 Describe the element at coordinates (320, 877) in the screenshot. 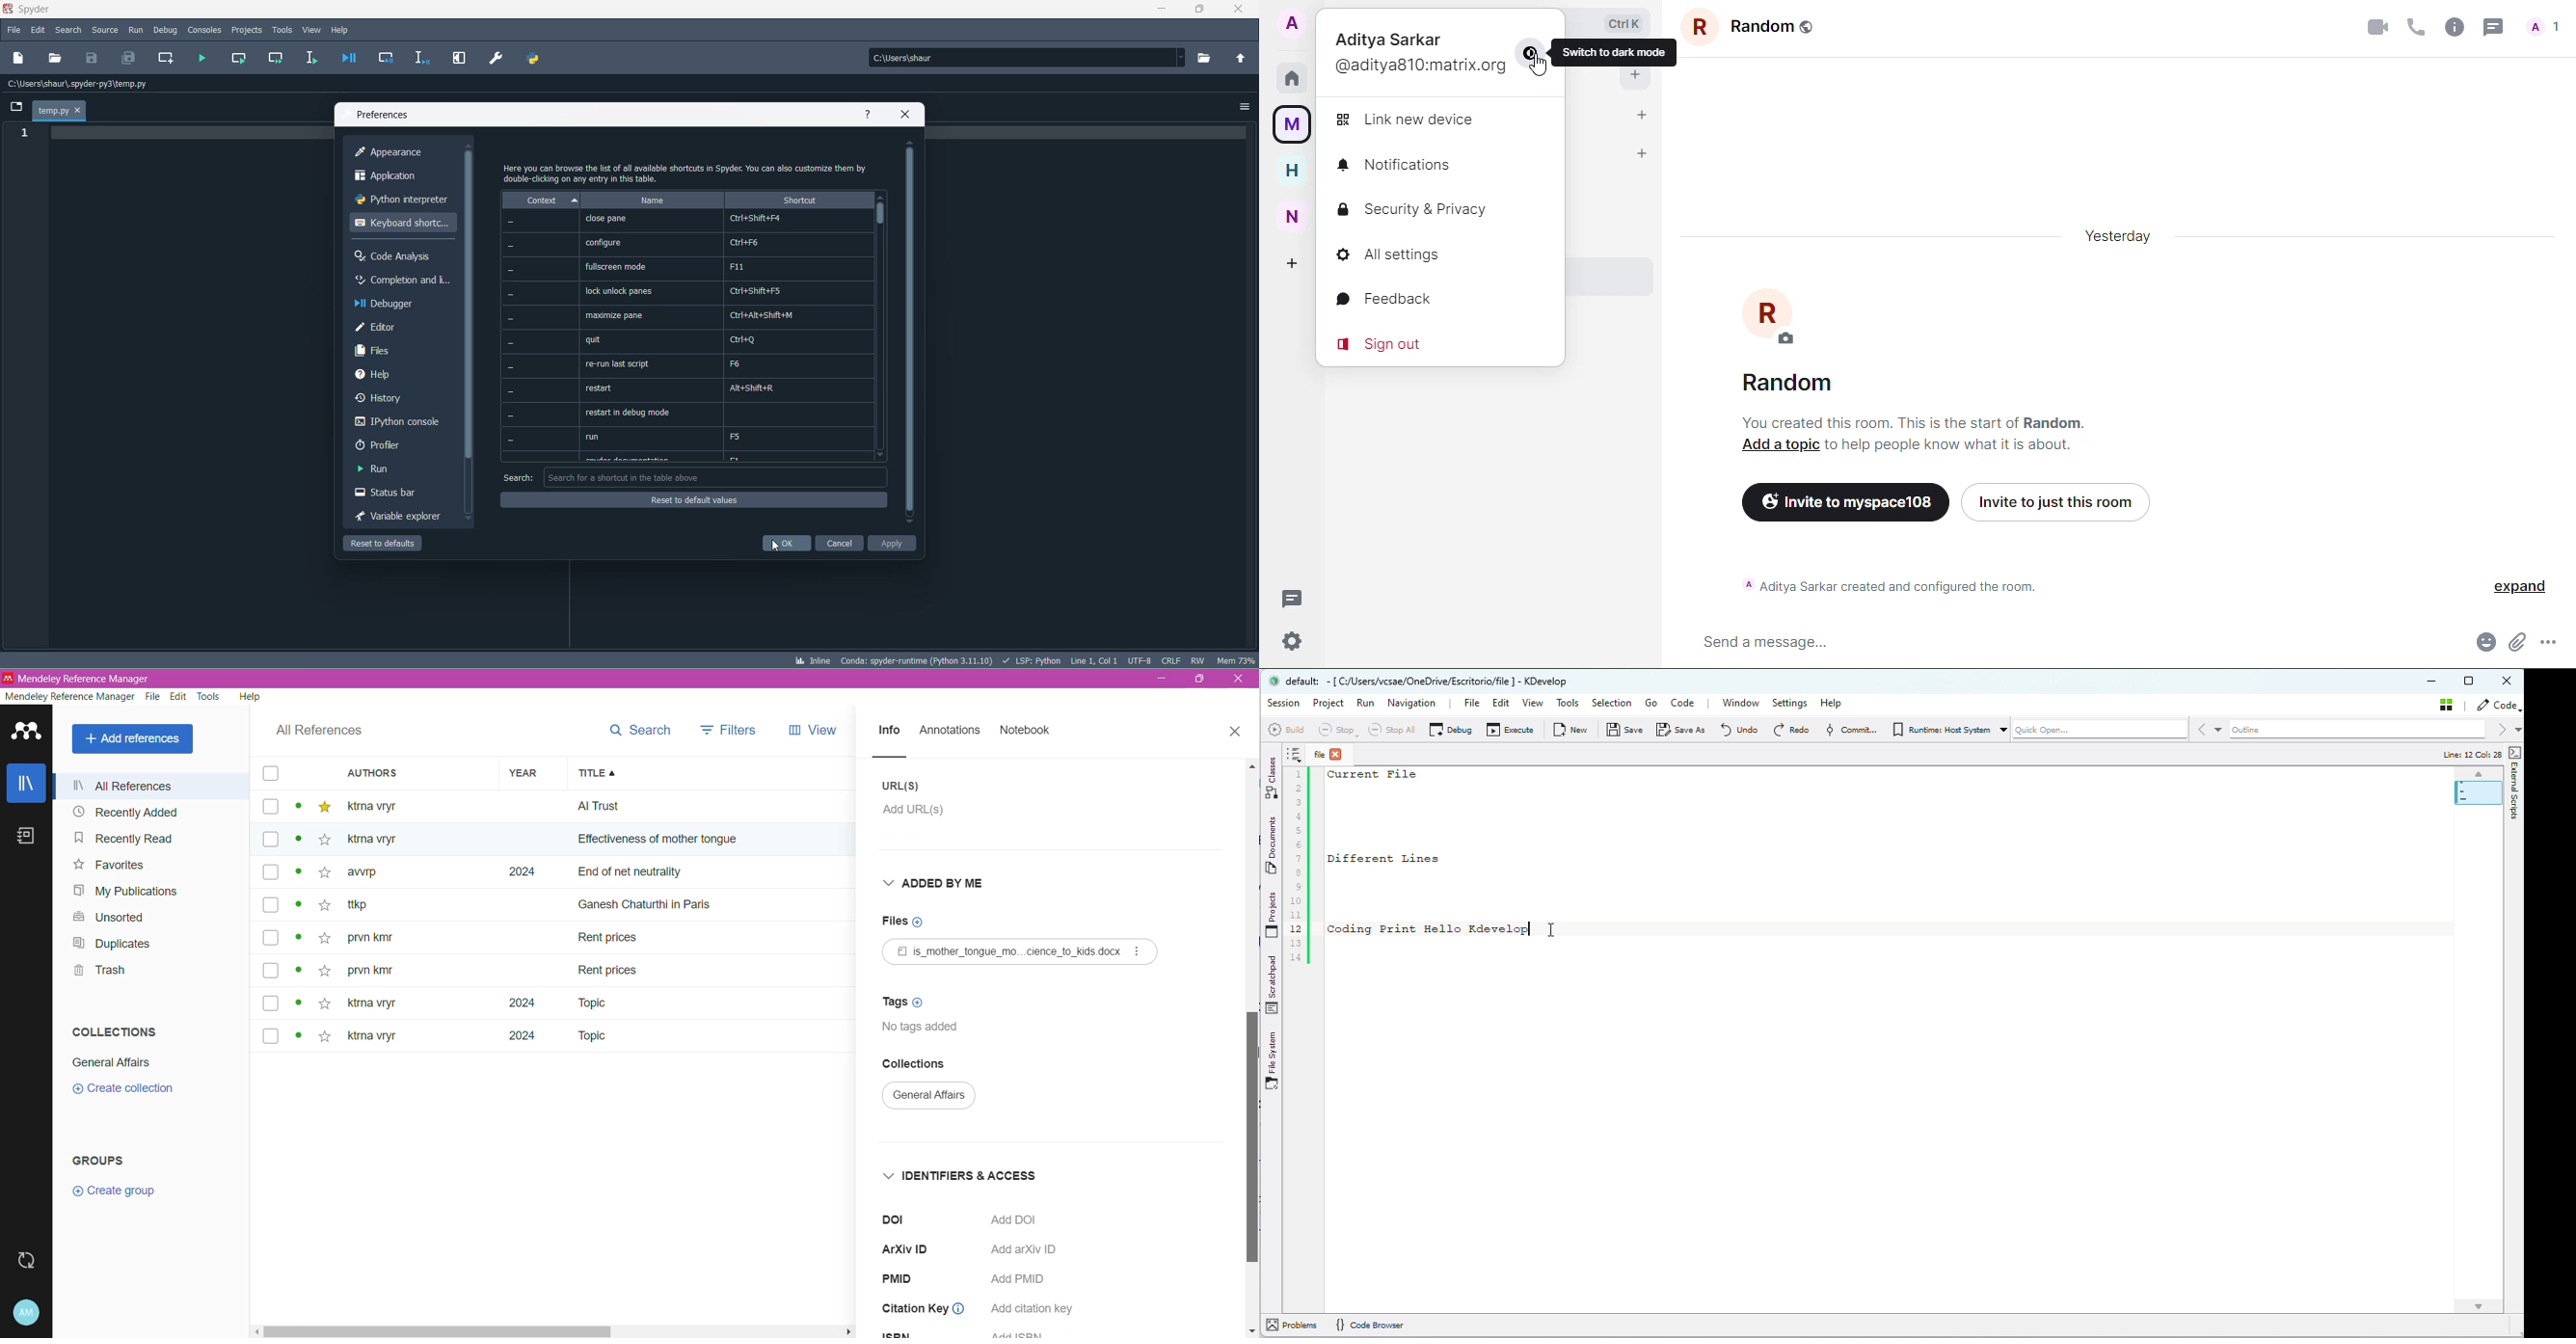

I see `star` at that location.